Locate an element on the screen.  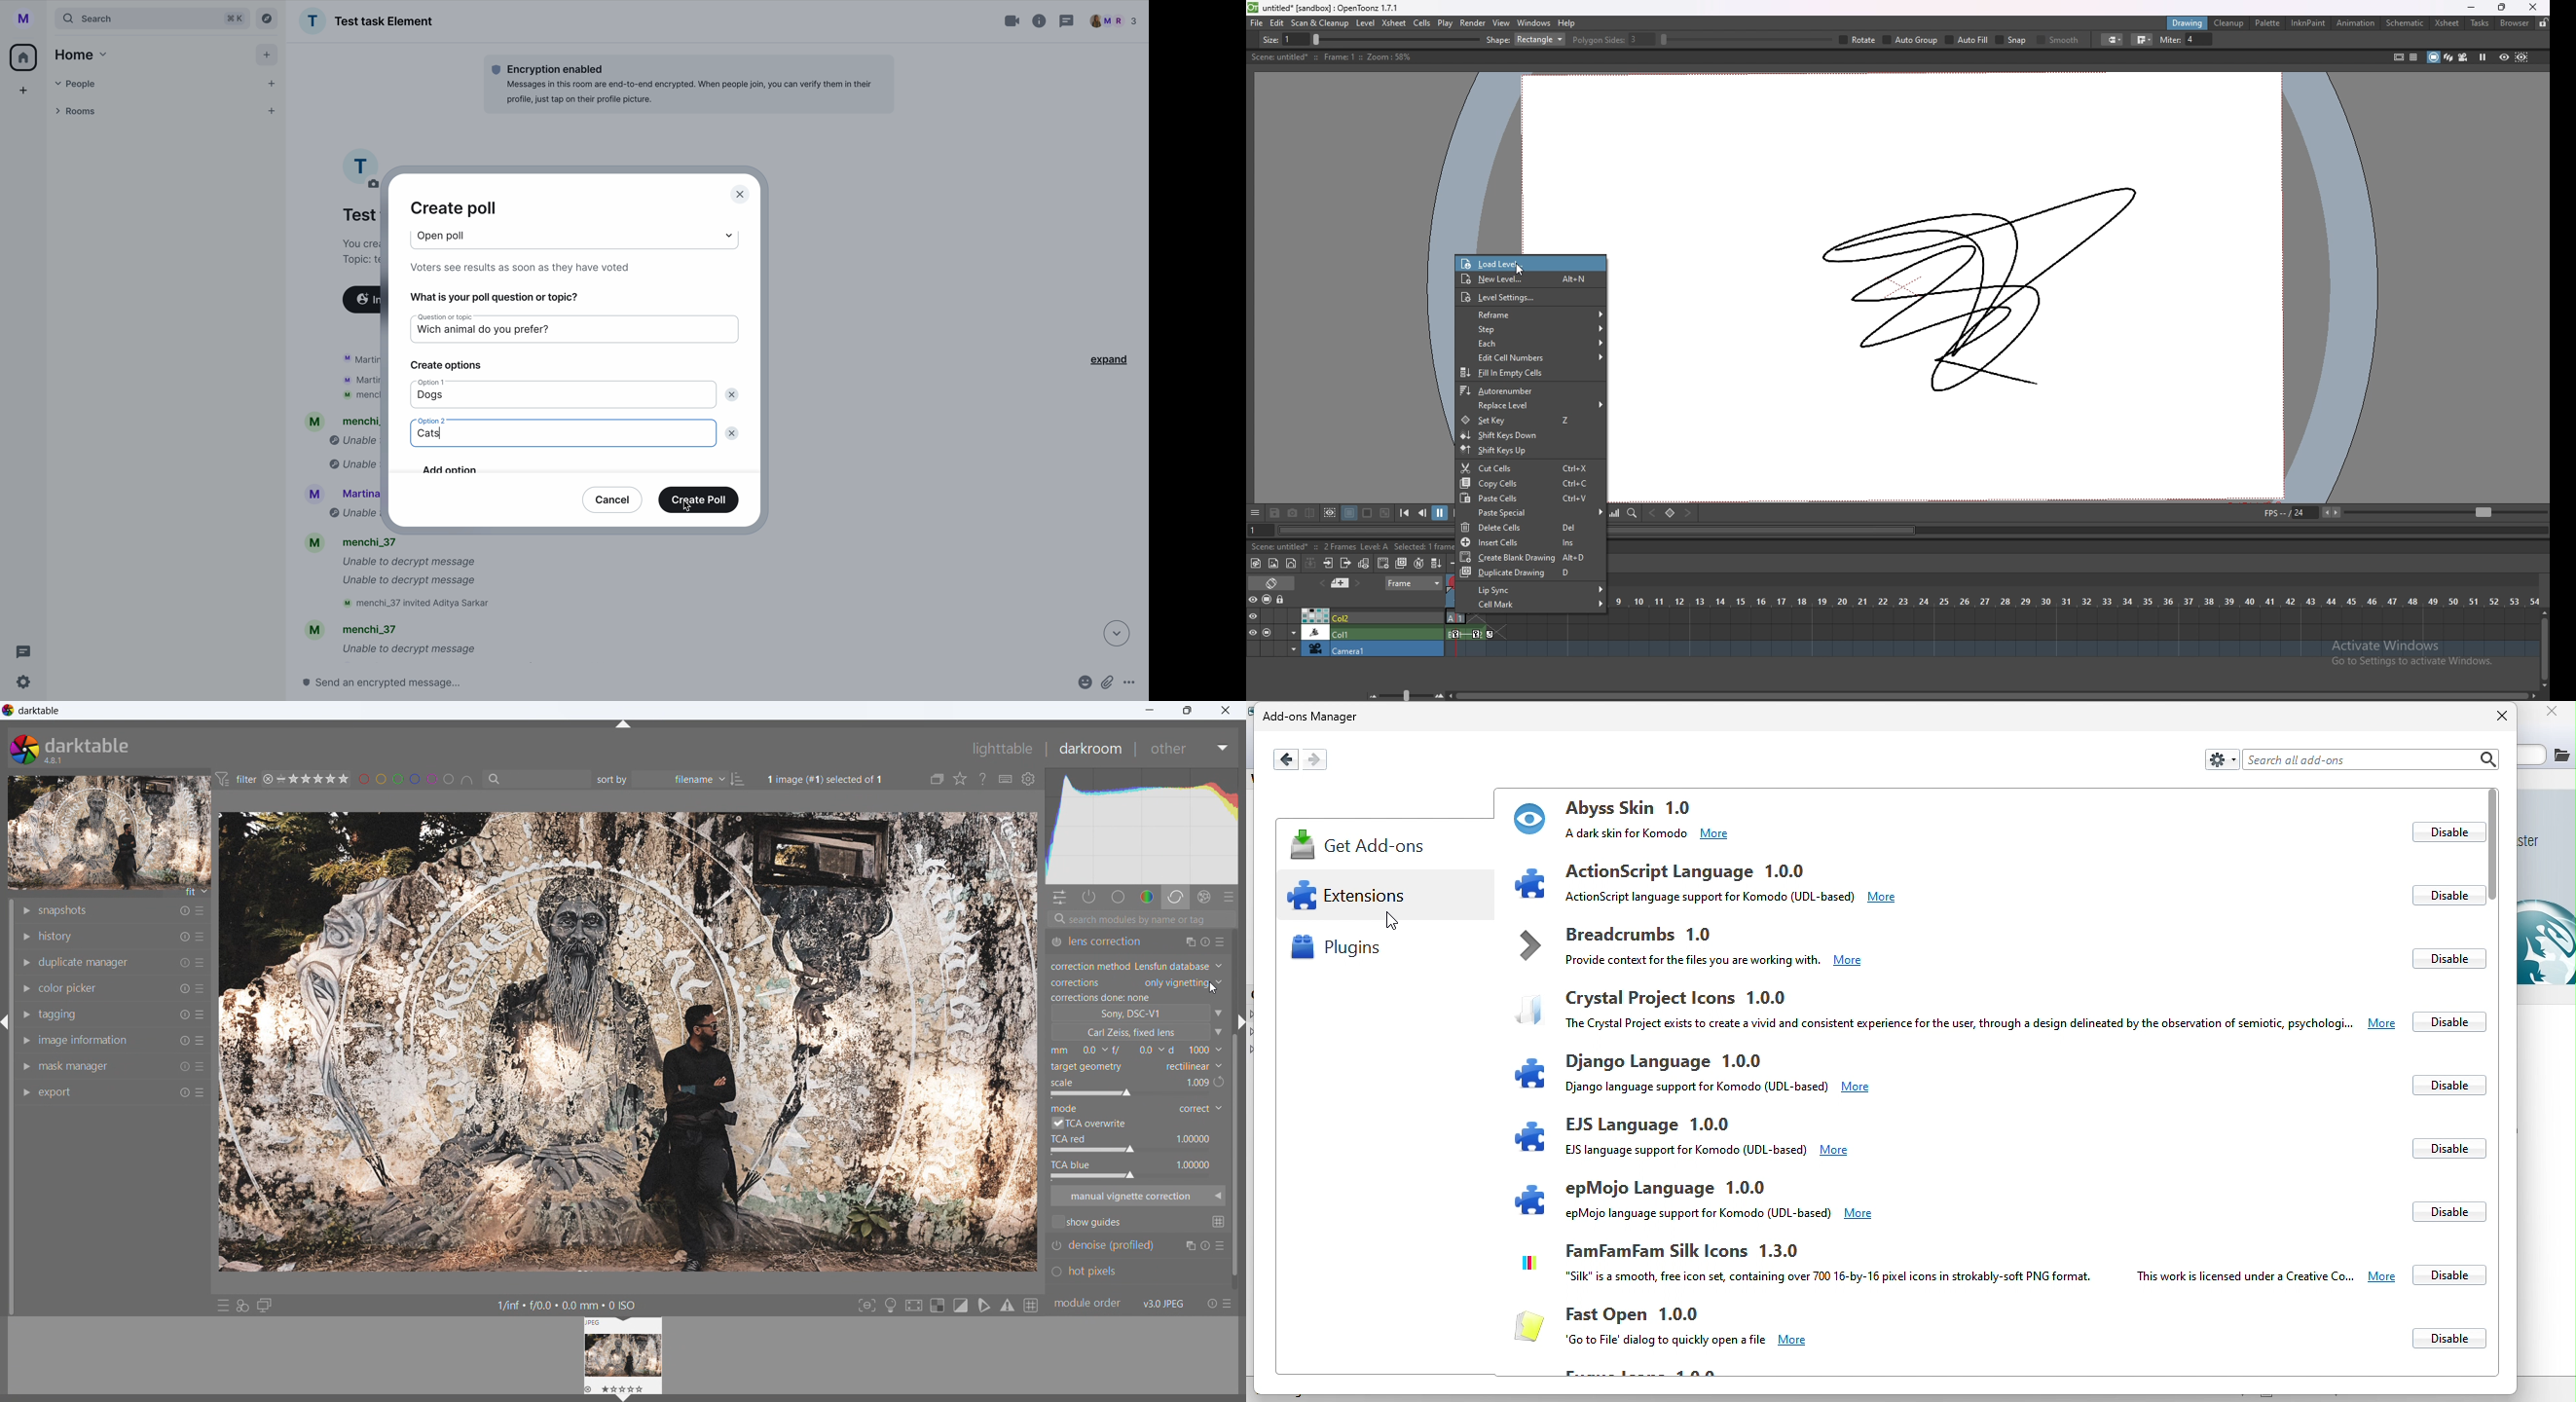
attach files is located at coordinates (1109, 686).